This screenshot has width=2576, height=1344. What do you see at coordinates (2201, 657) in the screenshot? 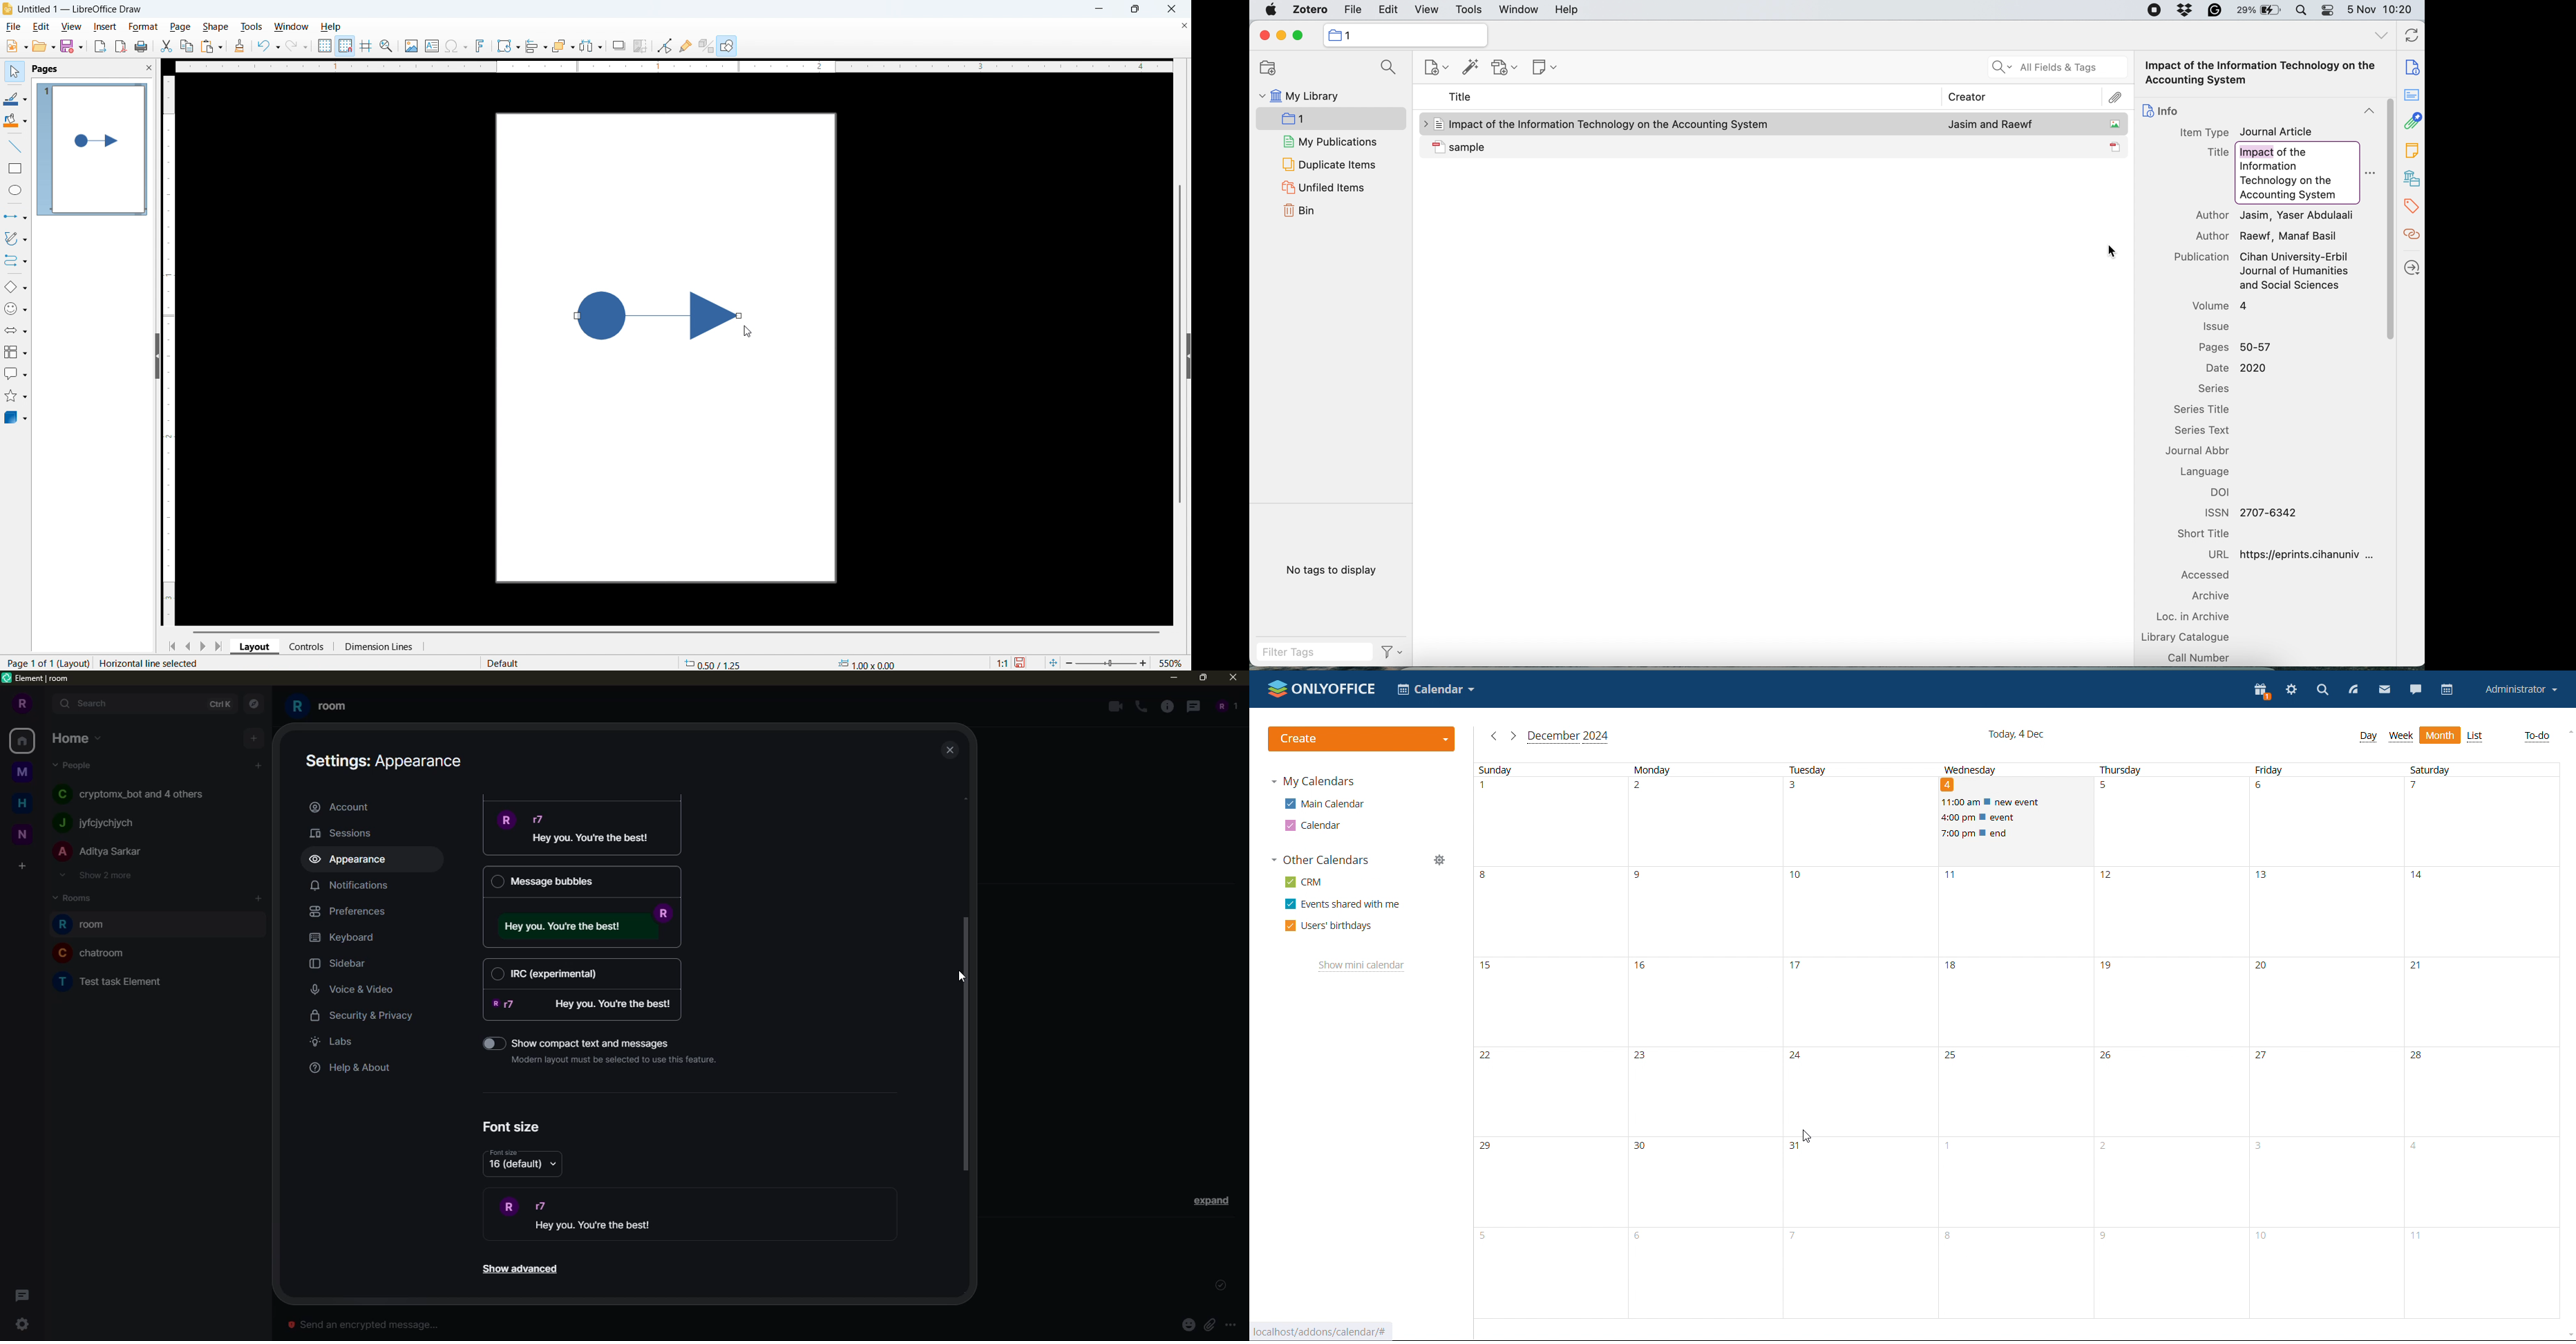
I see `call number` at bounding box center [2201, 657].